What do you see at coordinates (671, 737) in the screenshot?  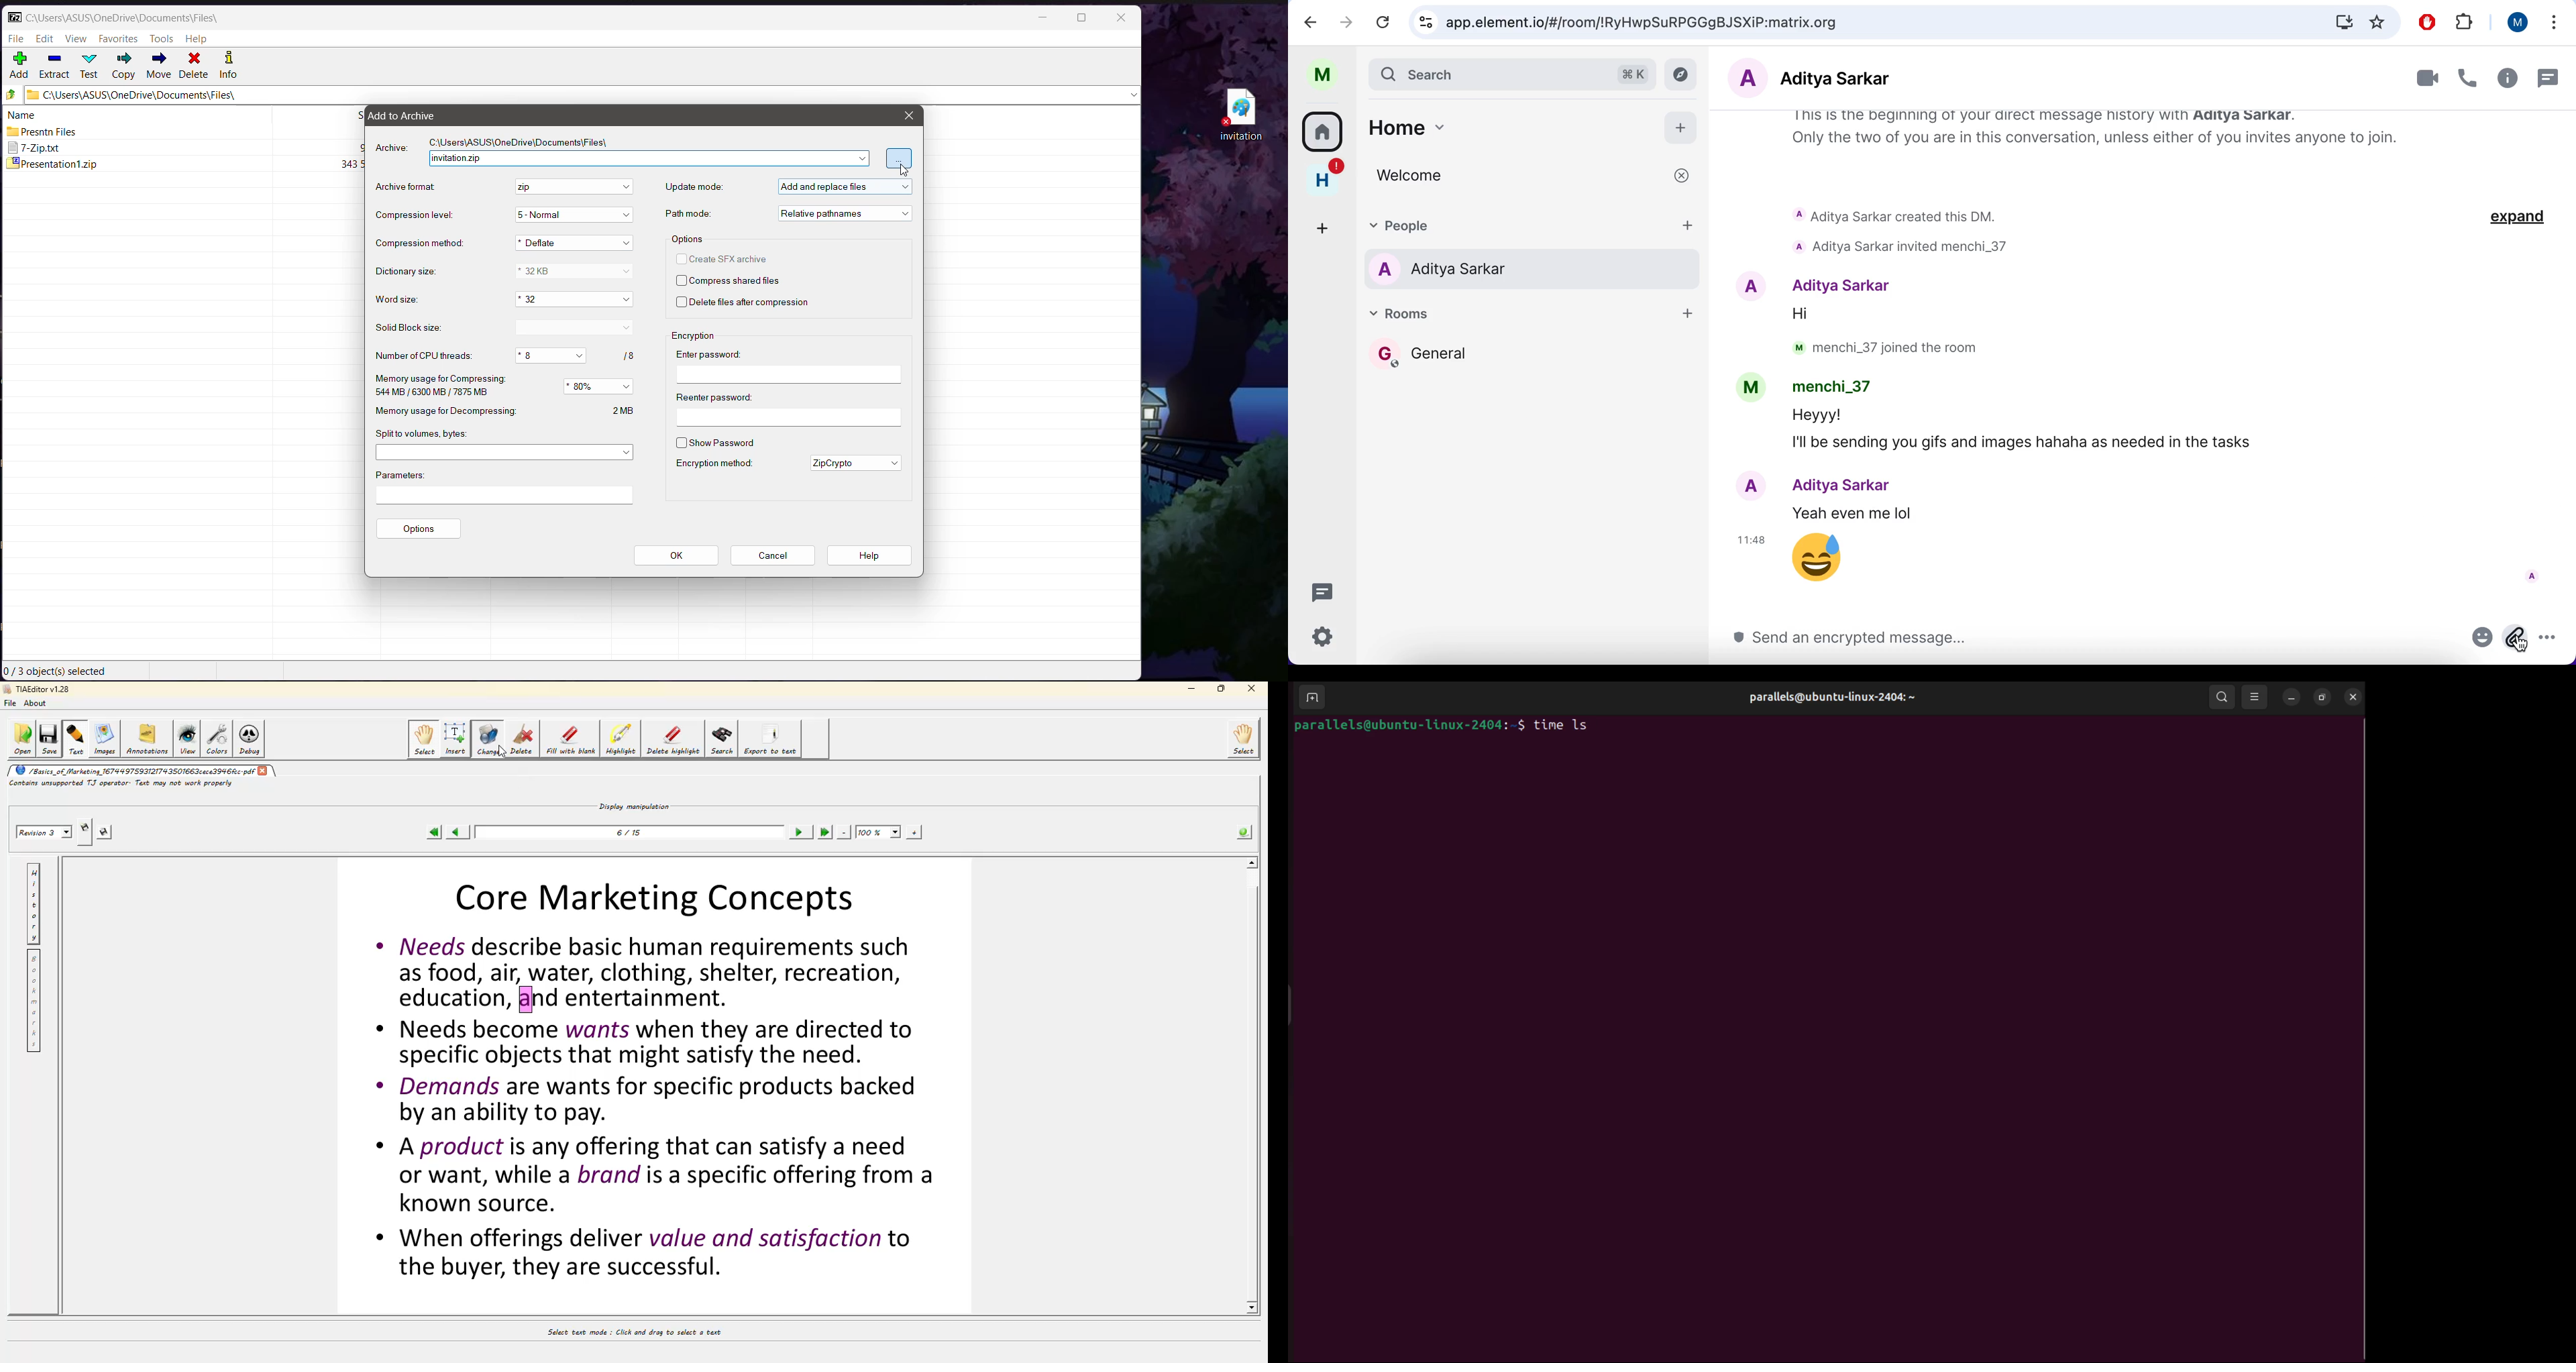 I see `delete highlight` at bounding box center [671, 737].